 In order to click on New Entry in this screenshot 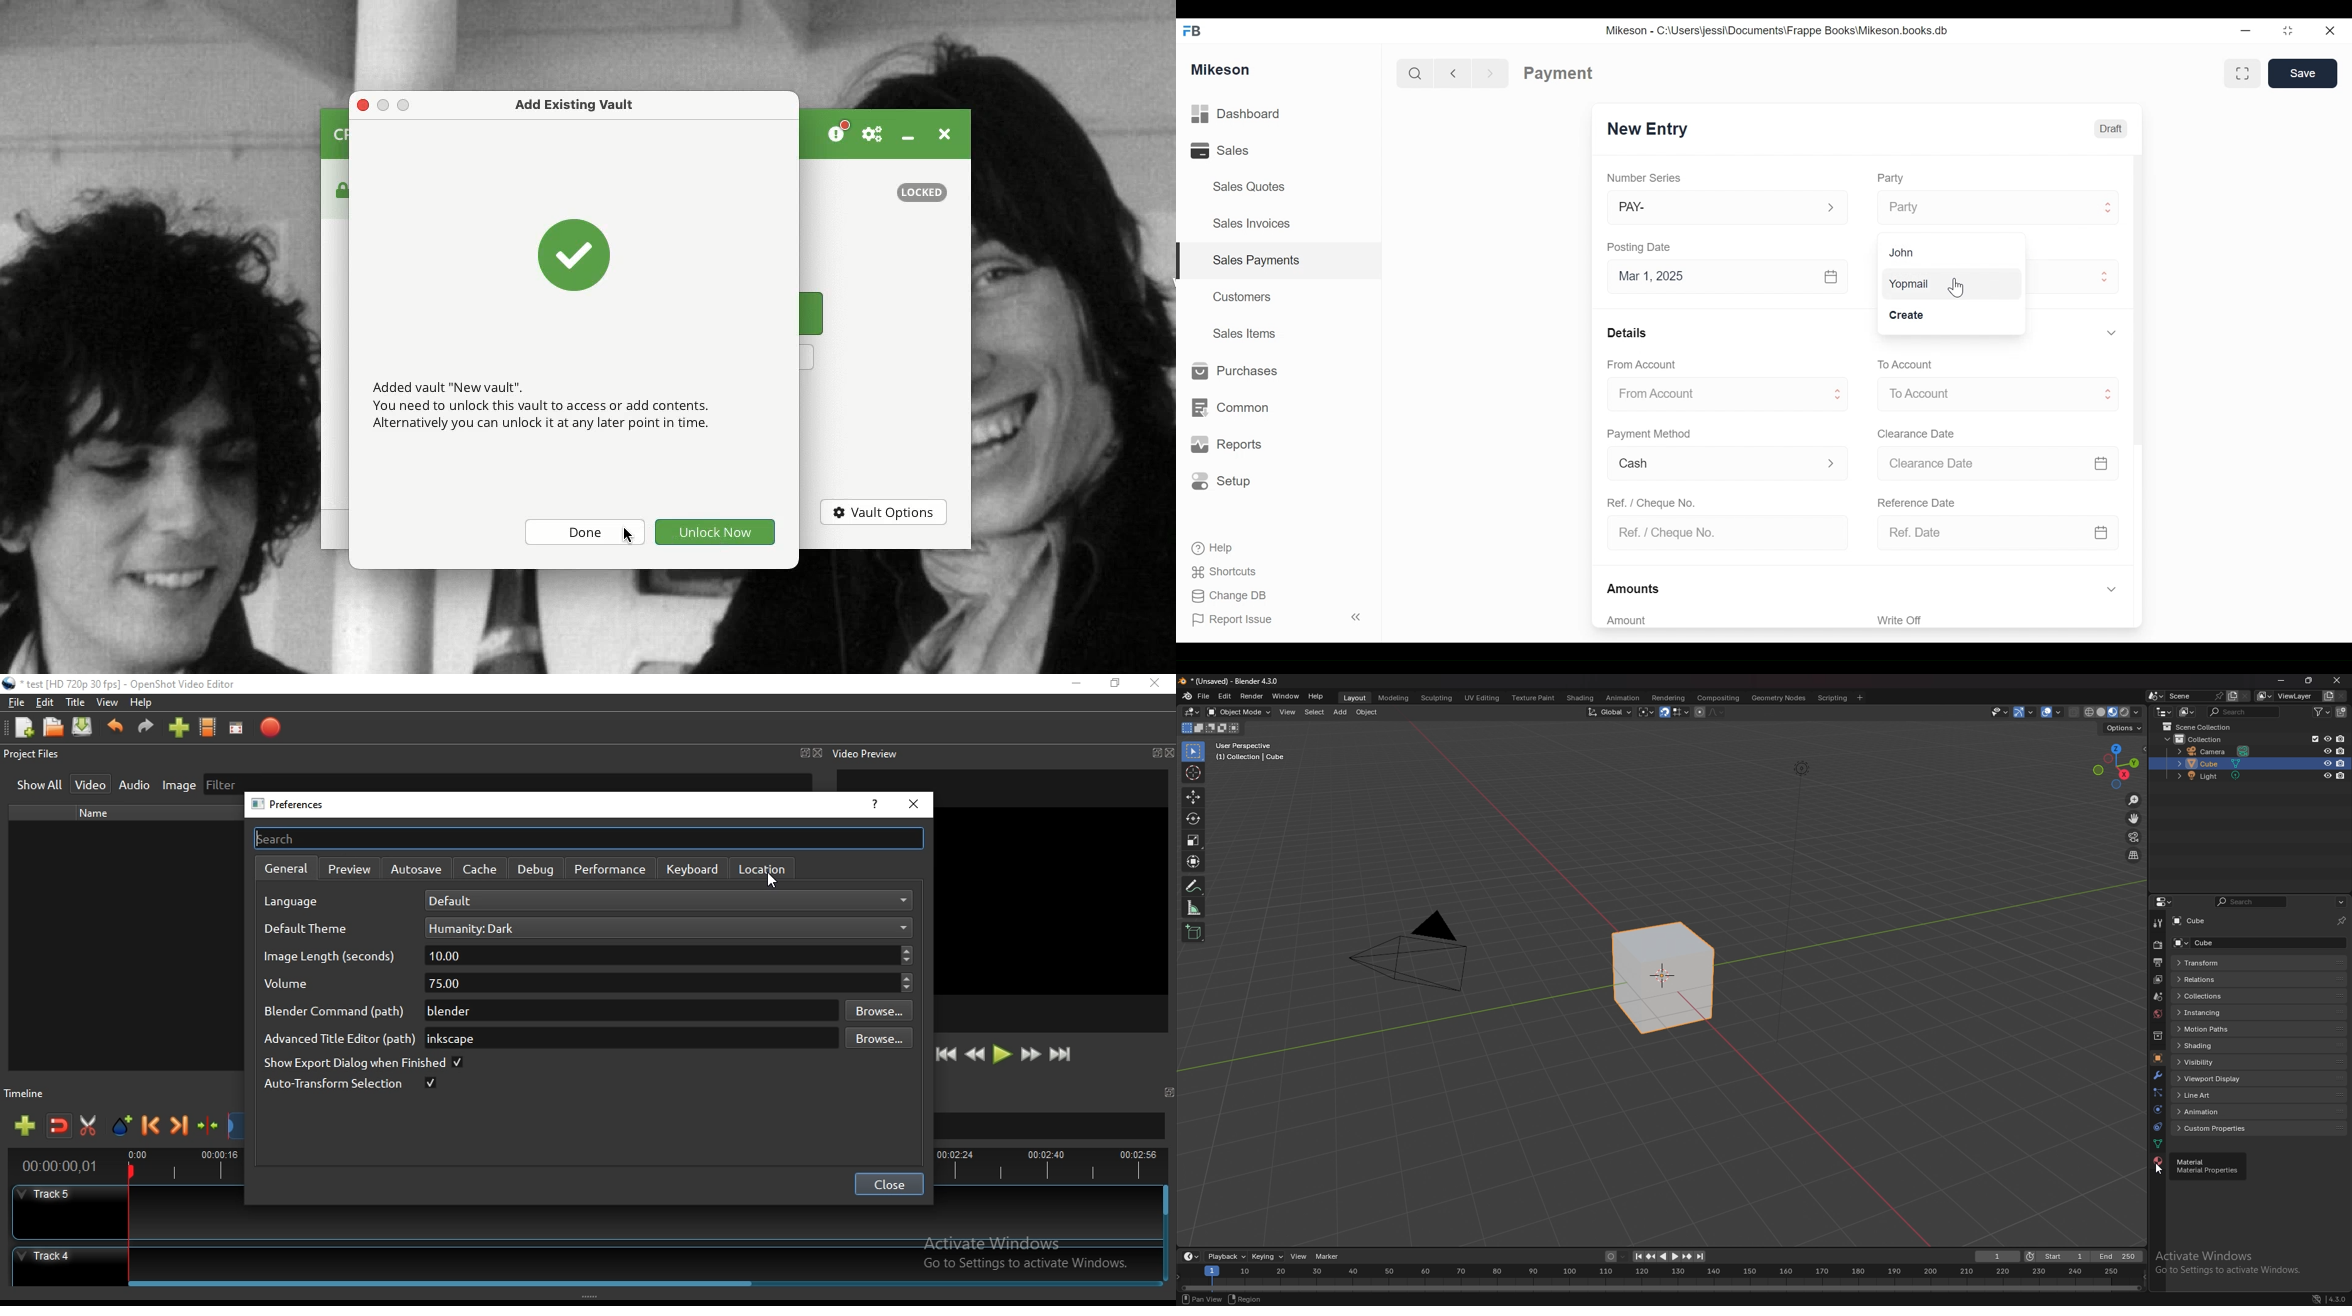, I will do `click(1647, 127)`.